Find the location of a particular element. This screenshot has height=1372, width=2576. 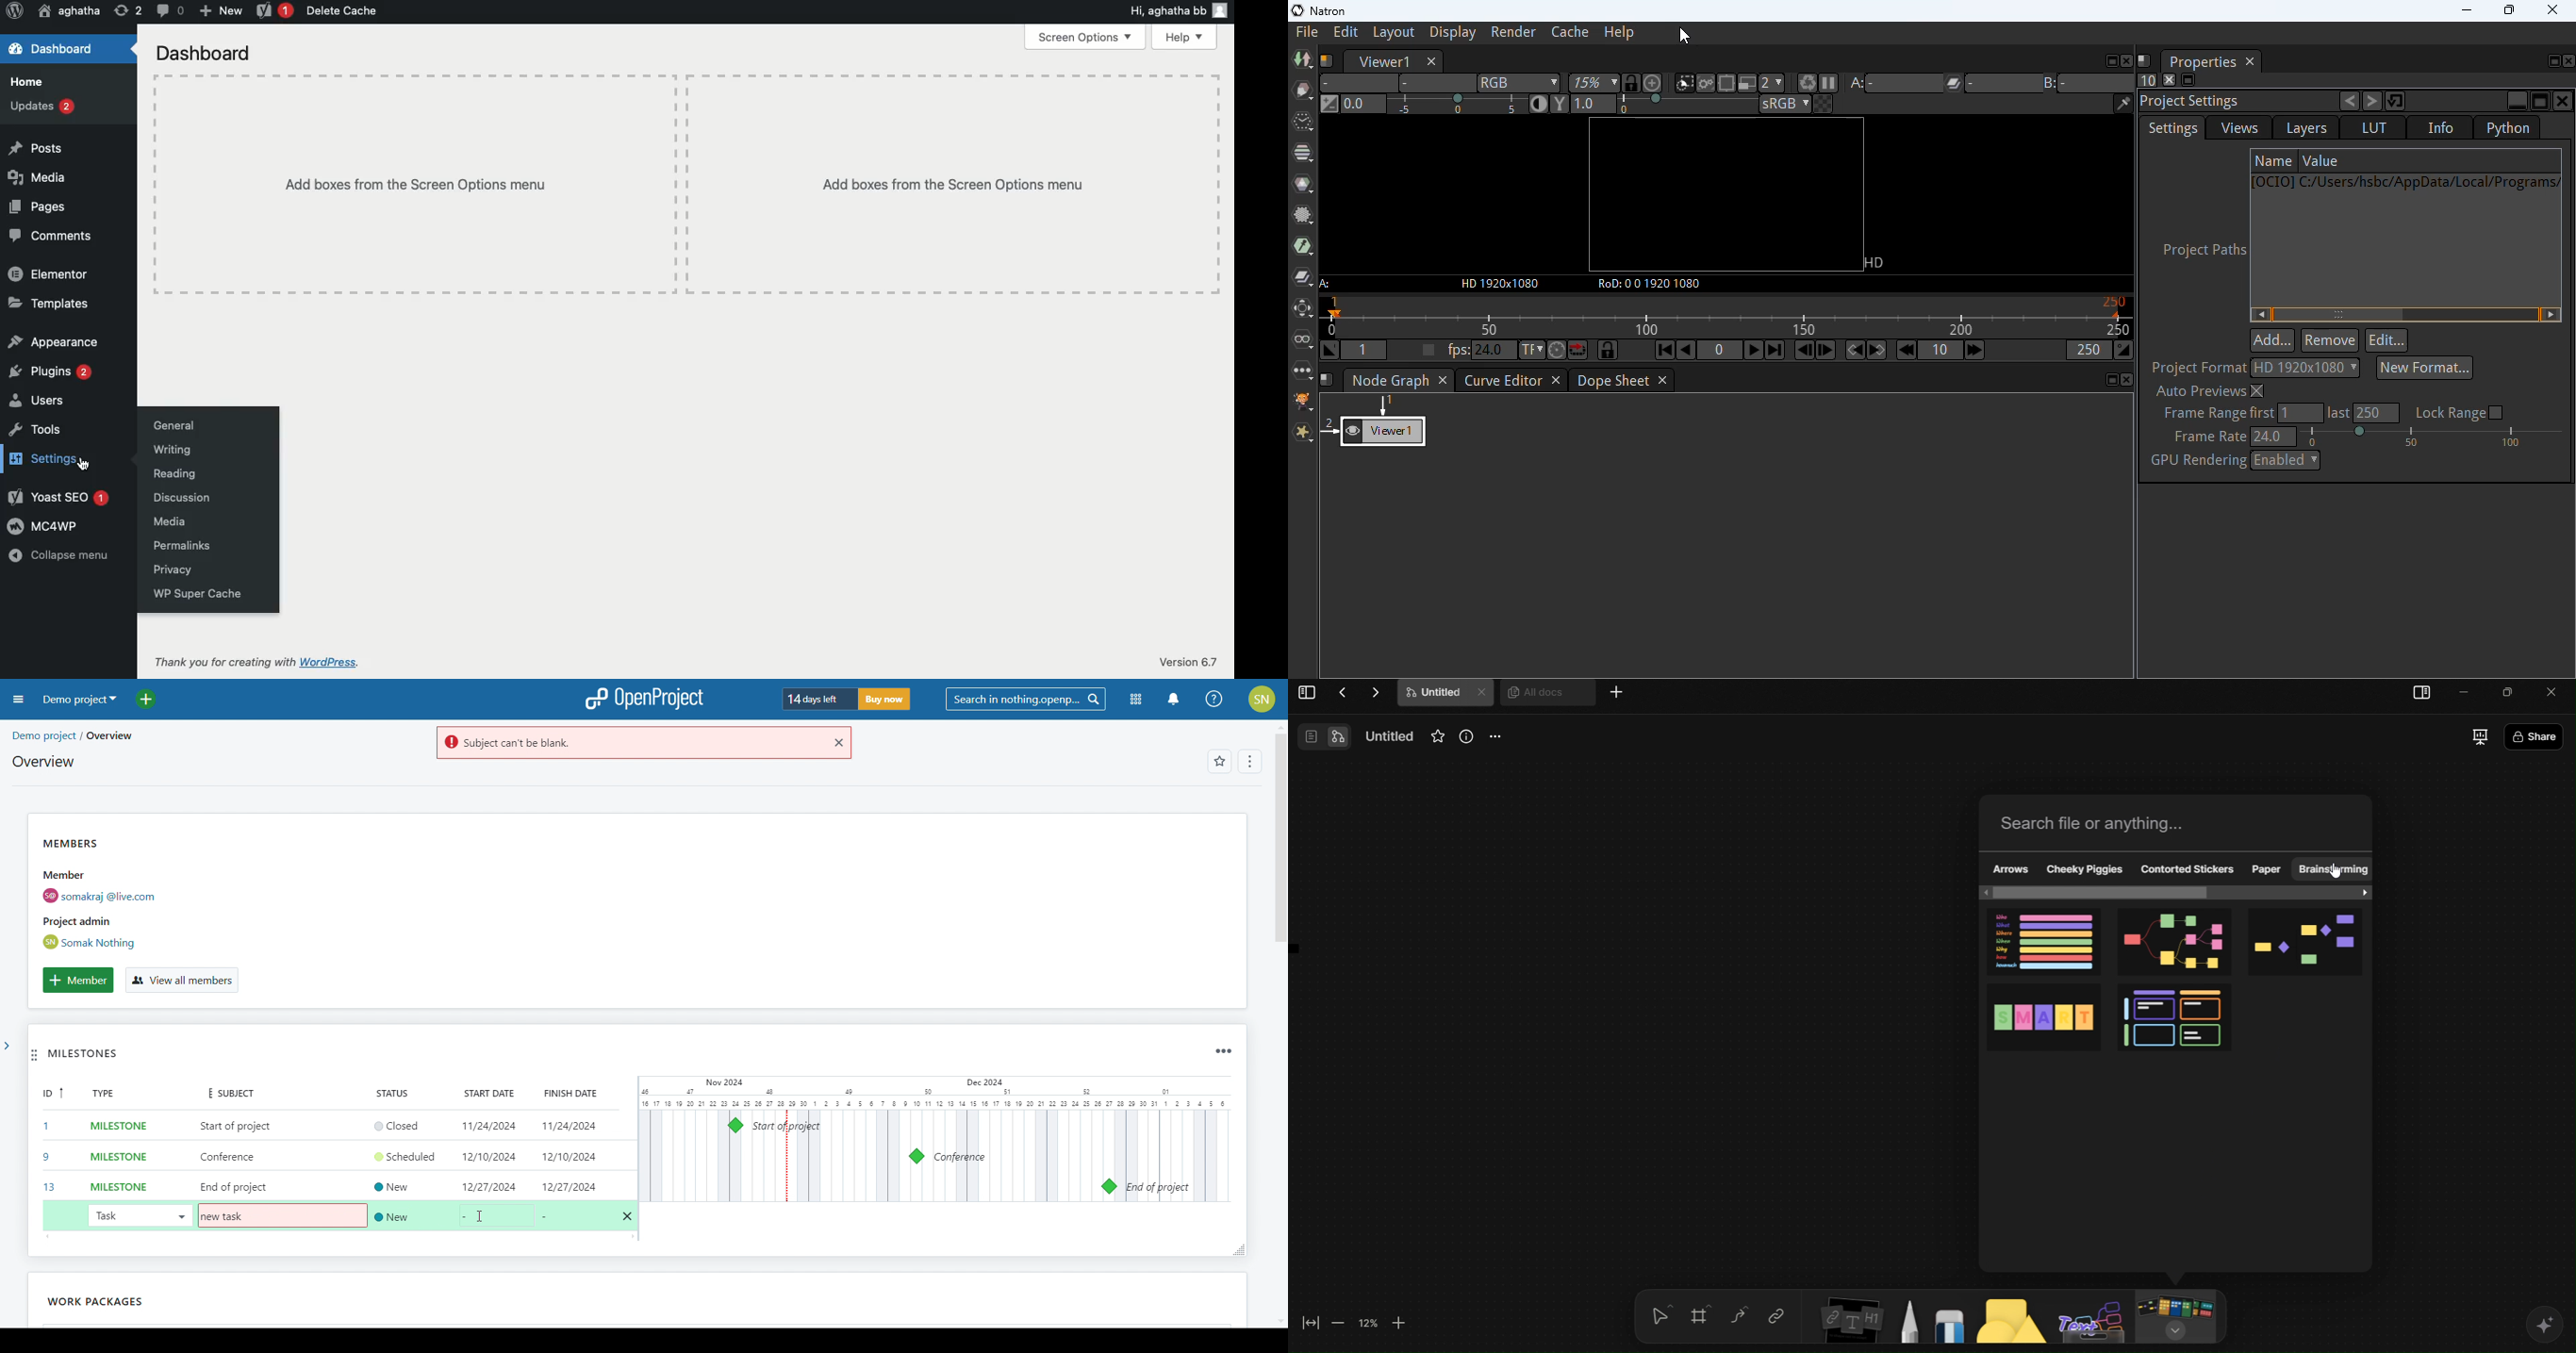

cursor is located at coordinates (1686, 37).